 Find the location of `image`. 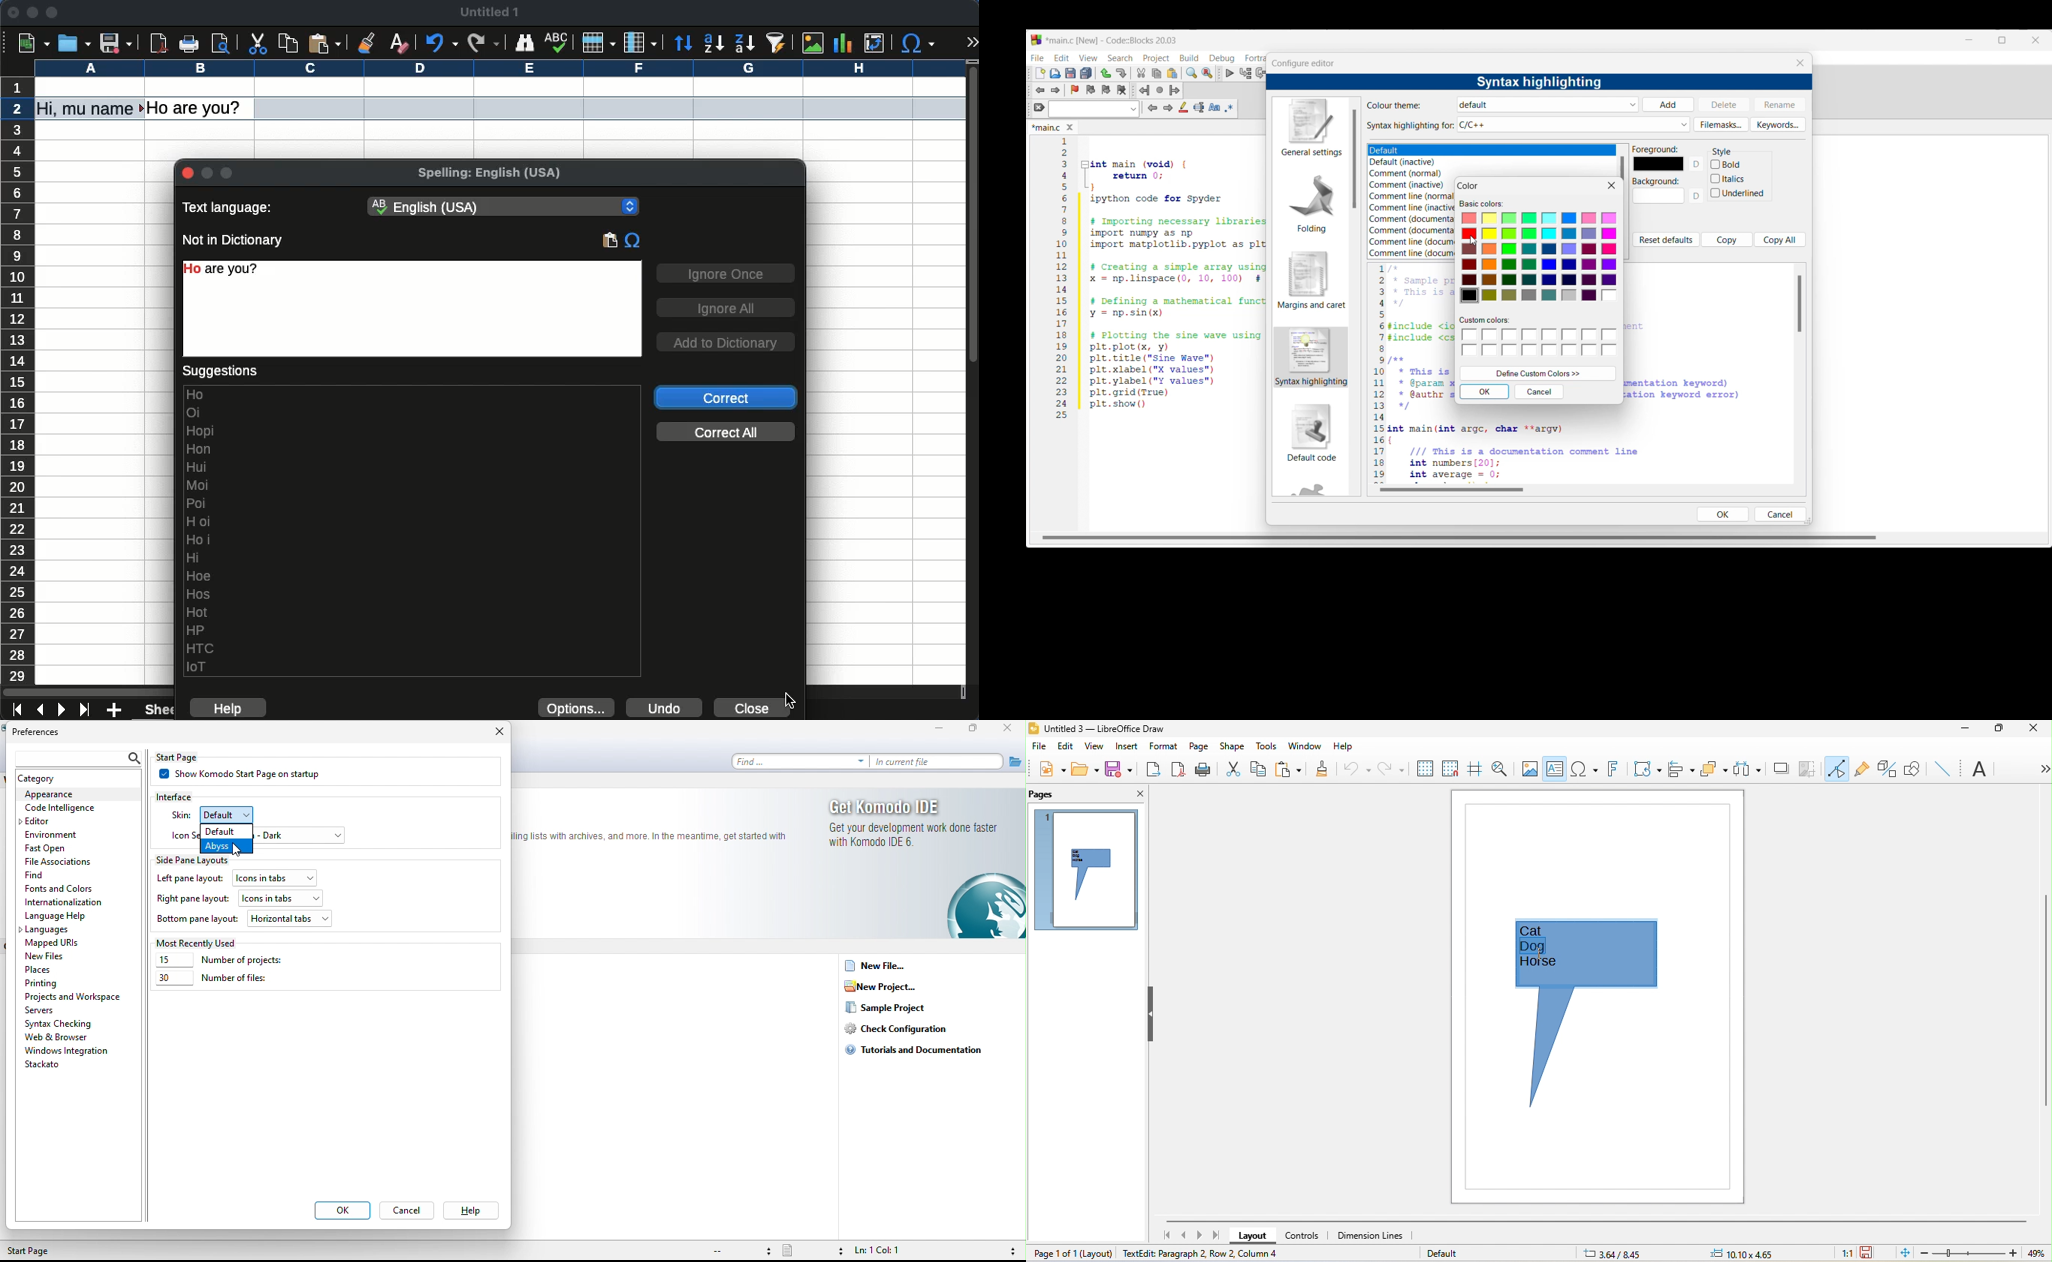

image is located at coordinates (1530, 768).